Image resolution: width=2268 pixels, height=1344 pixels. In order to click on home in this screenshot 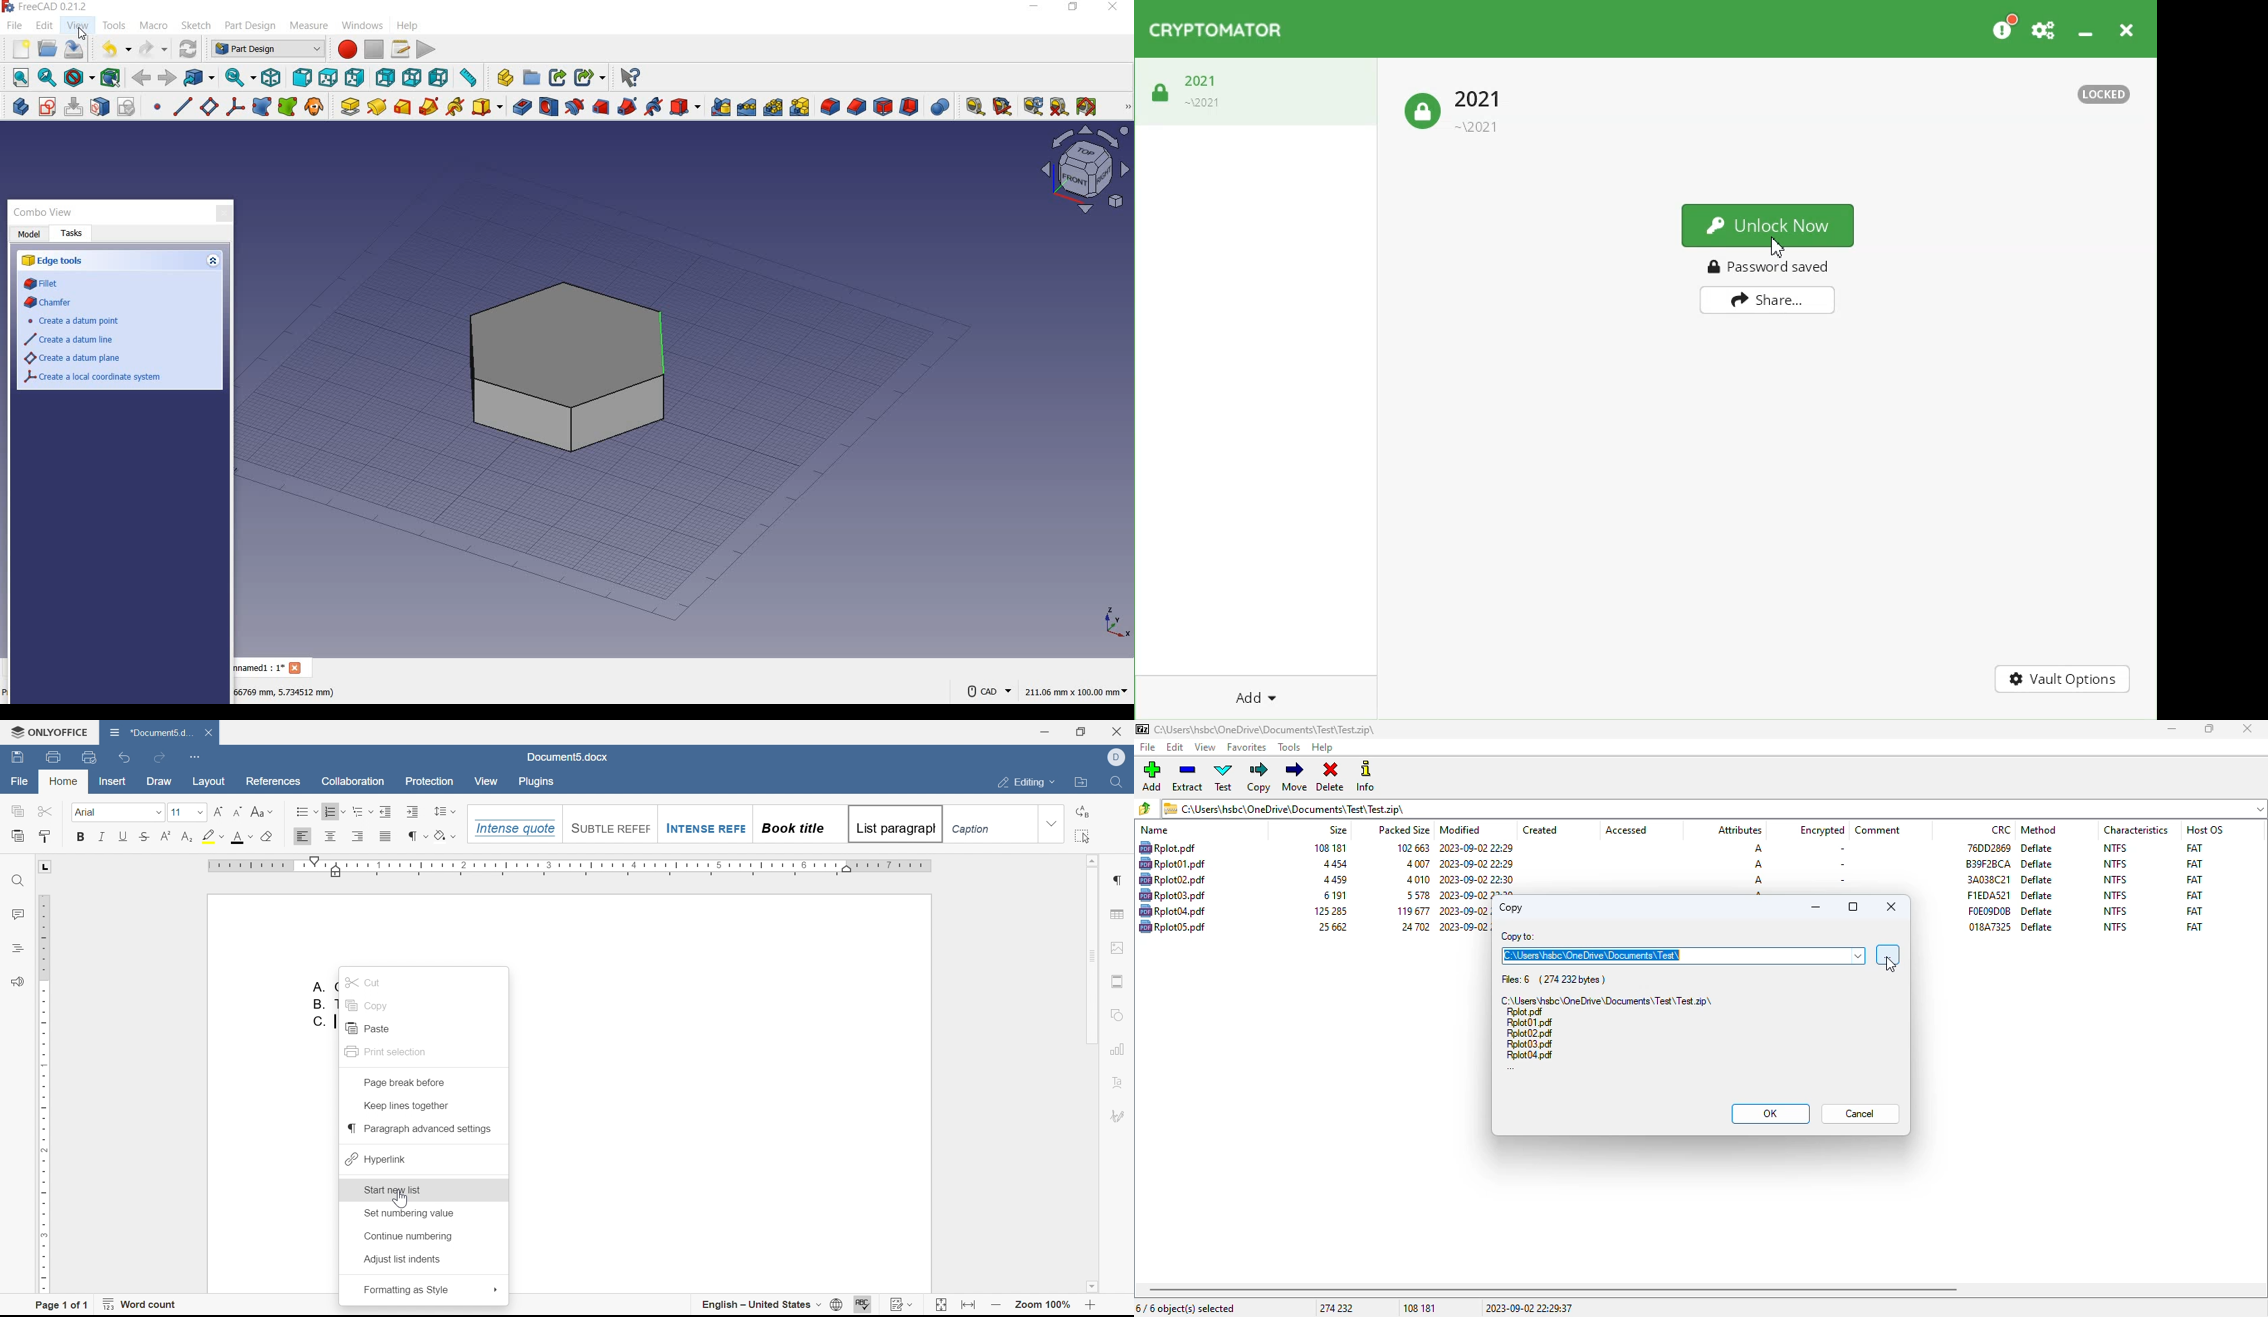, I will do `click(62, 781)`.